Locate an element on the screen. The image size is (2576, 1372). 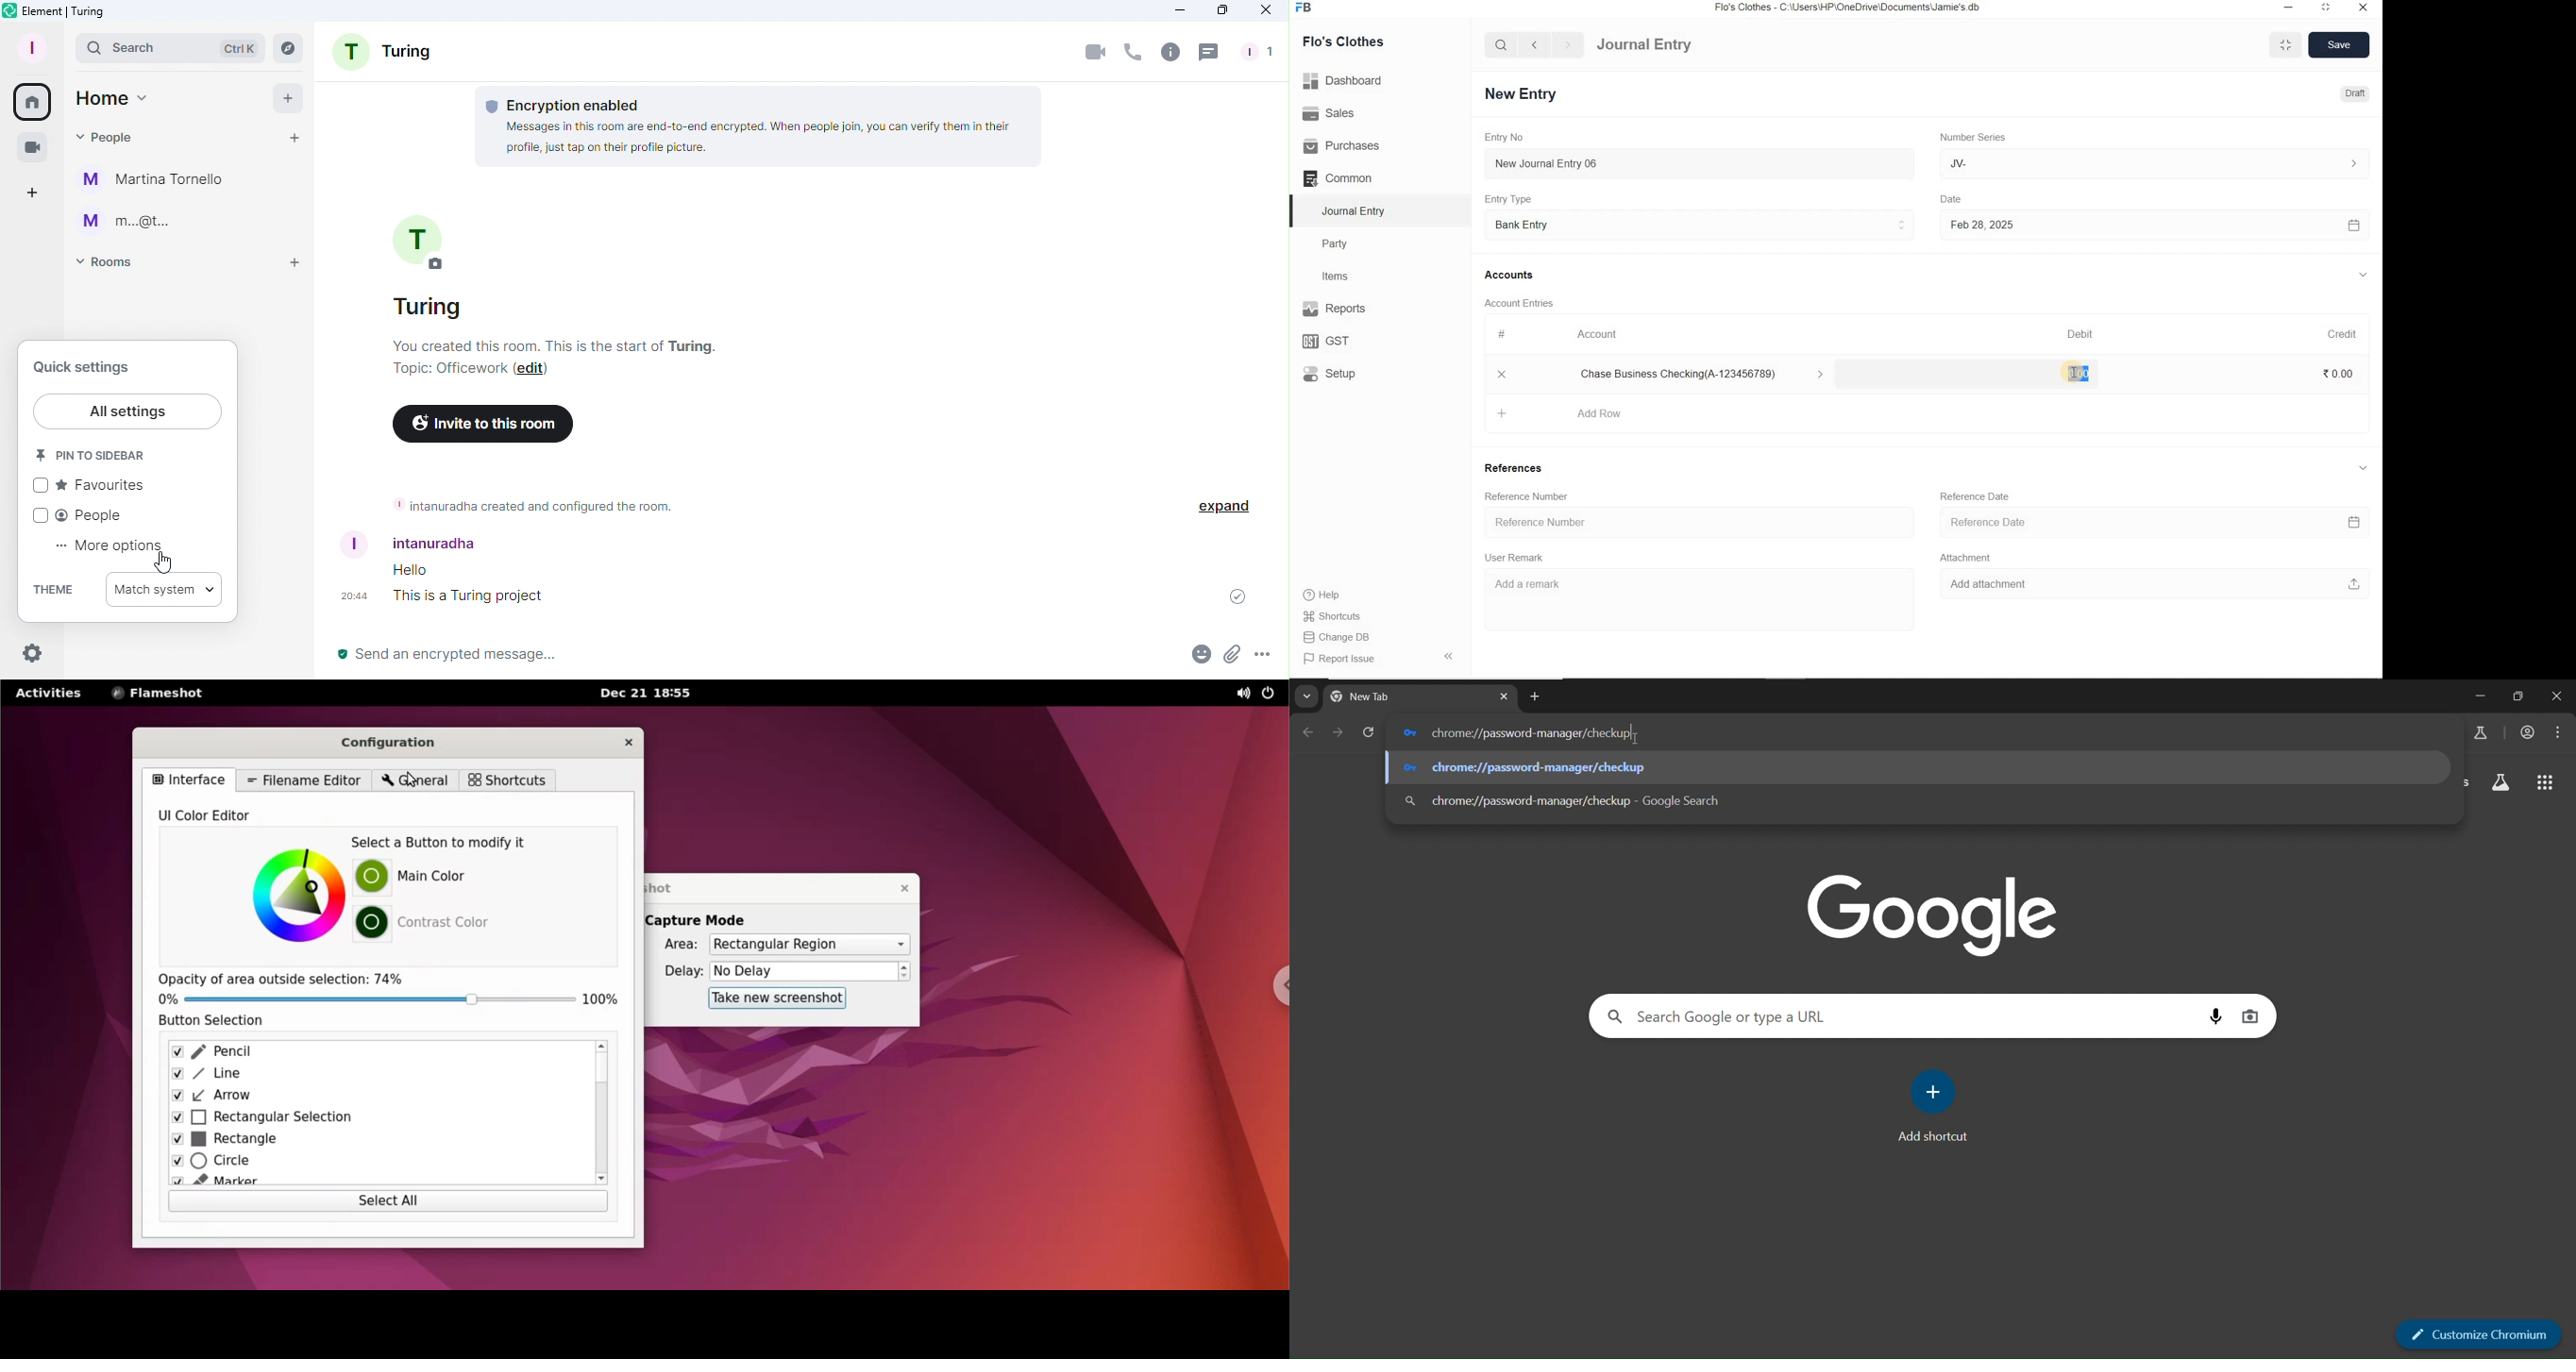
Frappe Books logo is located at coordinates (1306, 9).